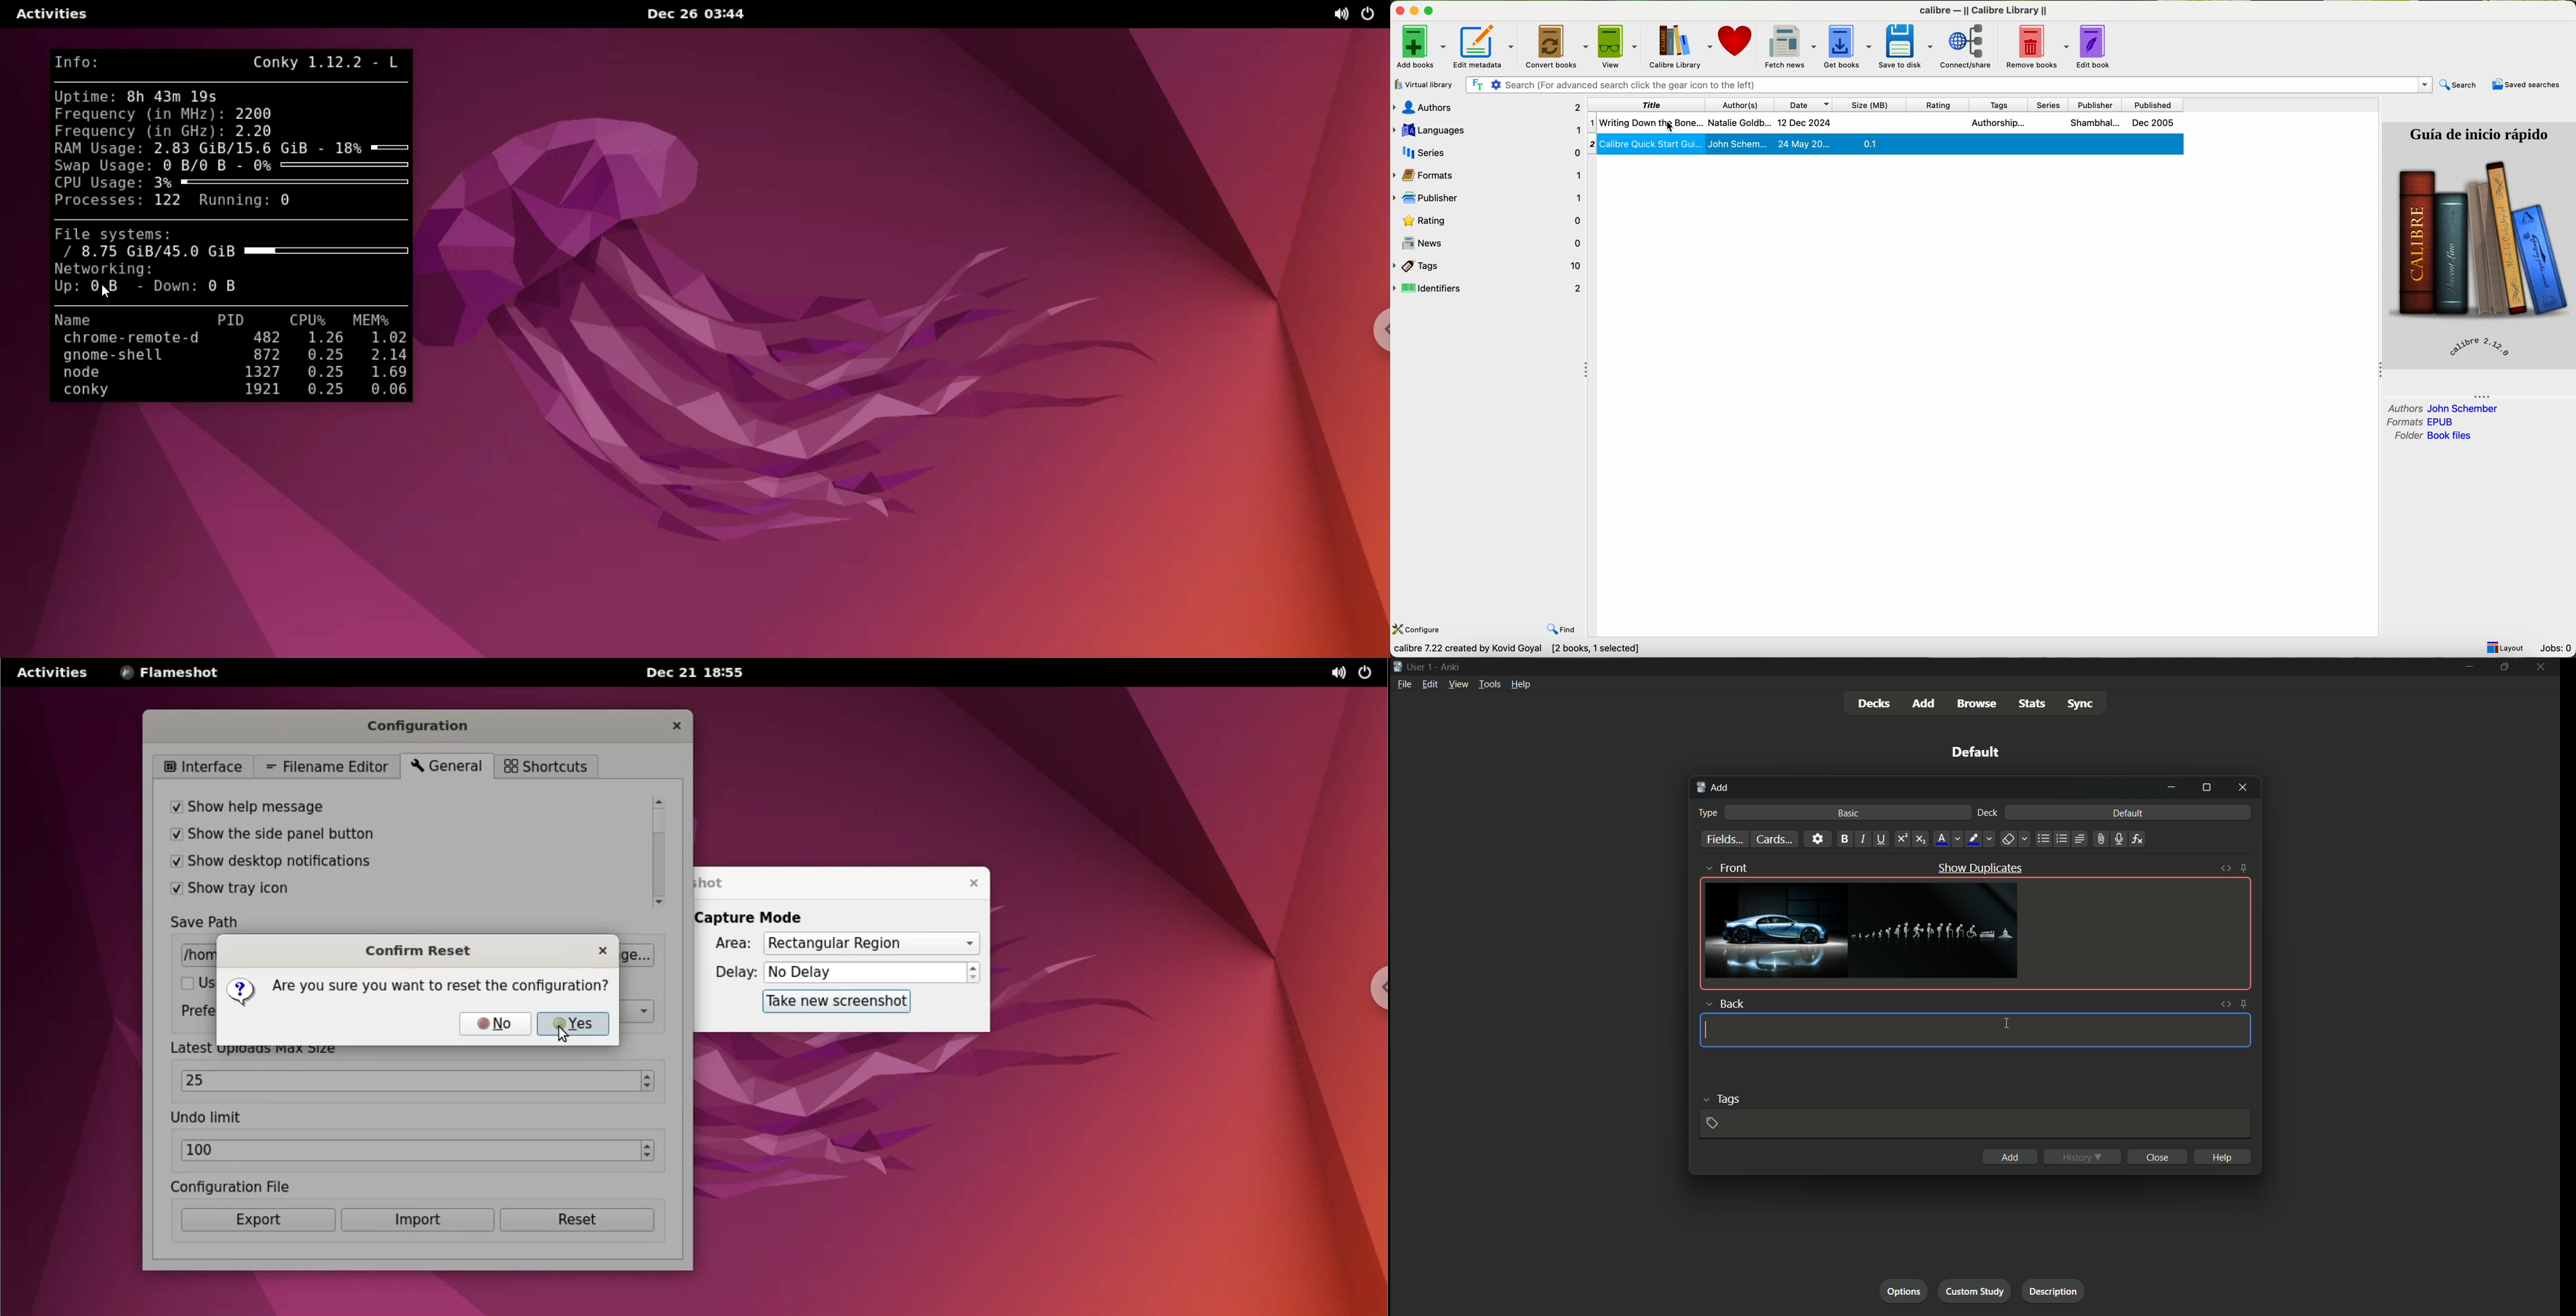  I want to click on sync, so click(2082, 704).